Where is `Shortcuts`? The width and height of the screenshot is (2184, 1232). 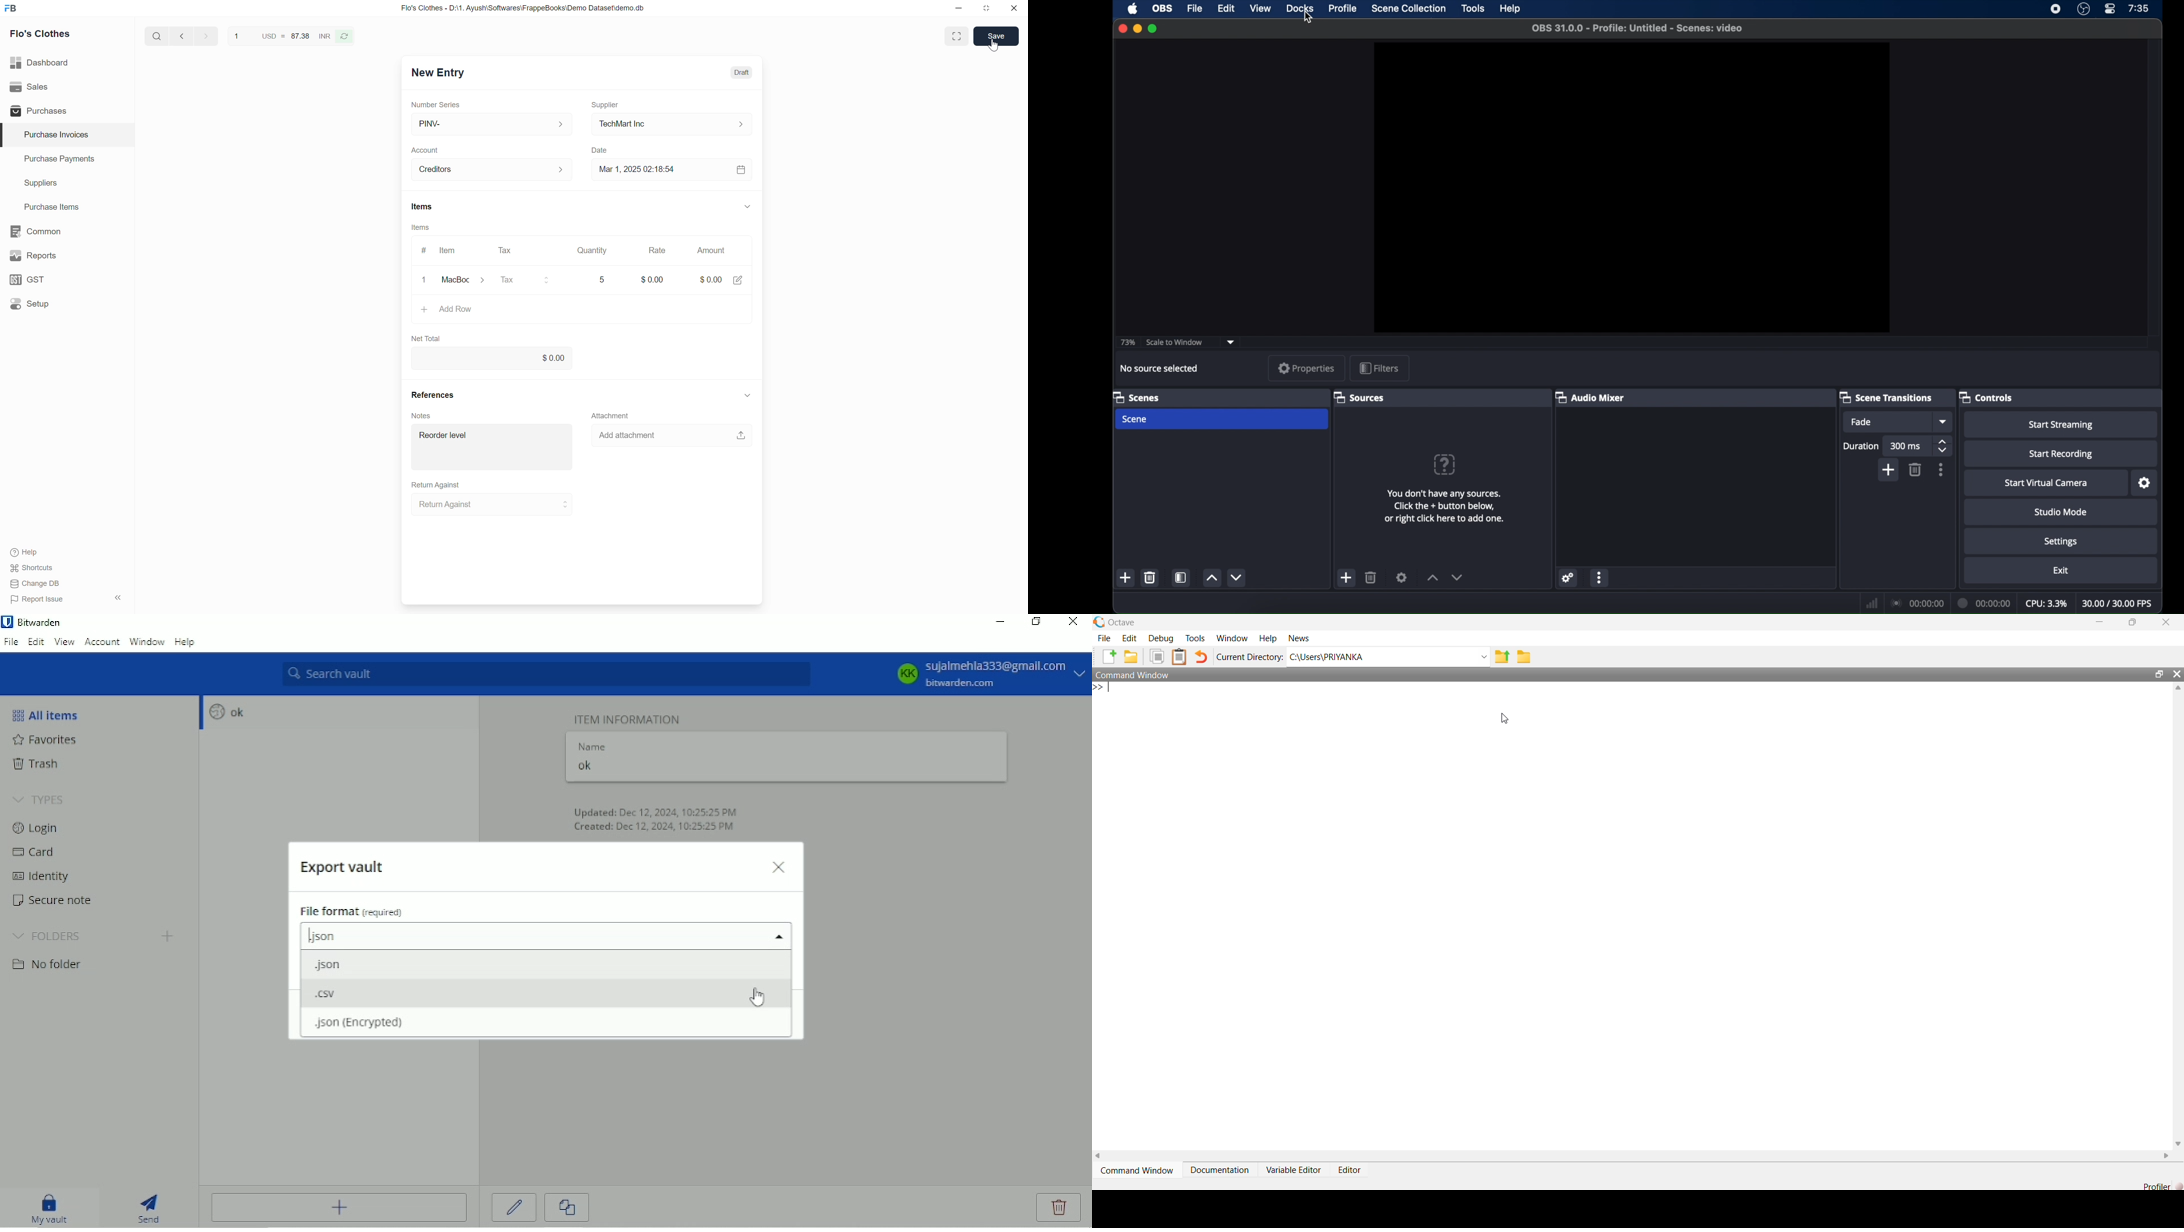 Shortcuts is located at coordinates (32, 568).